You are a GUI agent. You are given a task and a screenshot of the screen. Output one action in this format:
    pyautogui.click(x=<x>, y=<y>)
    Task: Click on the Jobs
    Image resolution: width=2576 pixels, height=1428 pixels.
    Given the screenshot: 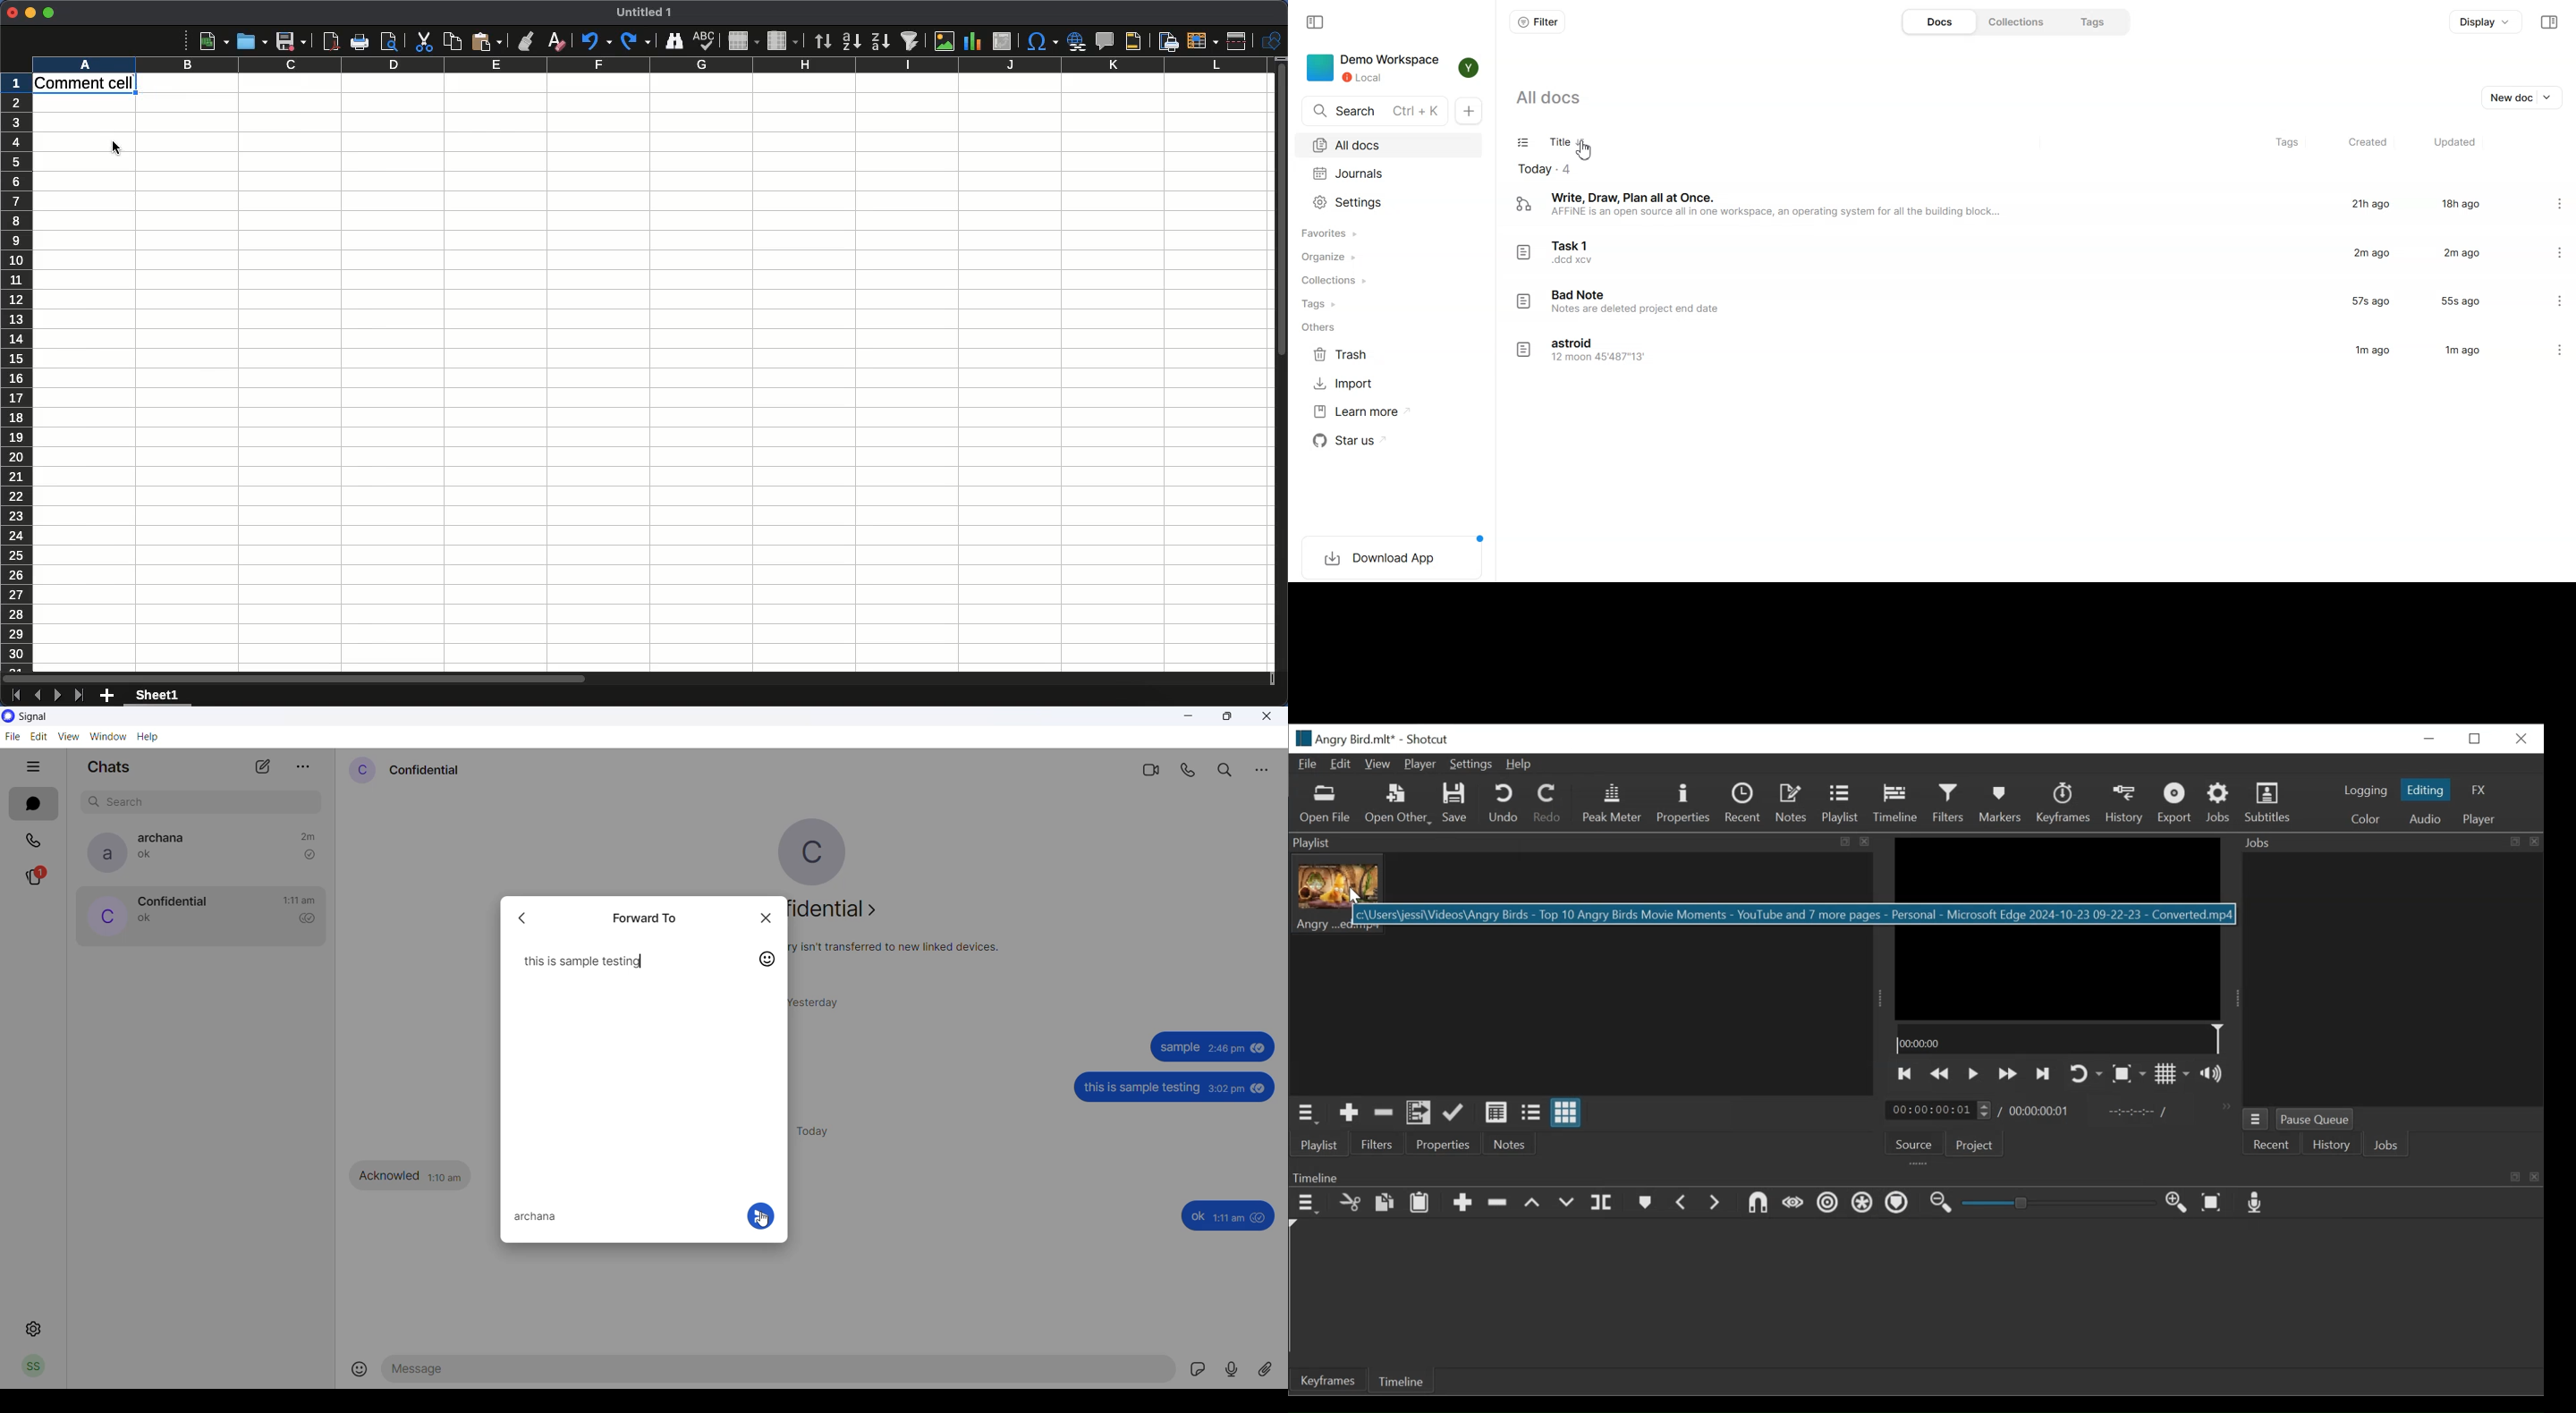 What is the action you would take?
    pyautogui.click(x=2221, y=803)
    